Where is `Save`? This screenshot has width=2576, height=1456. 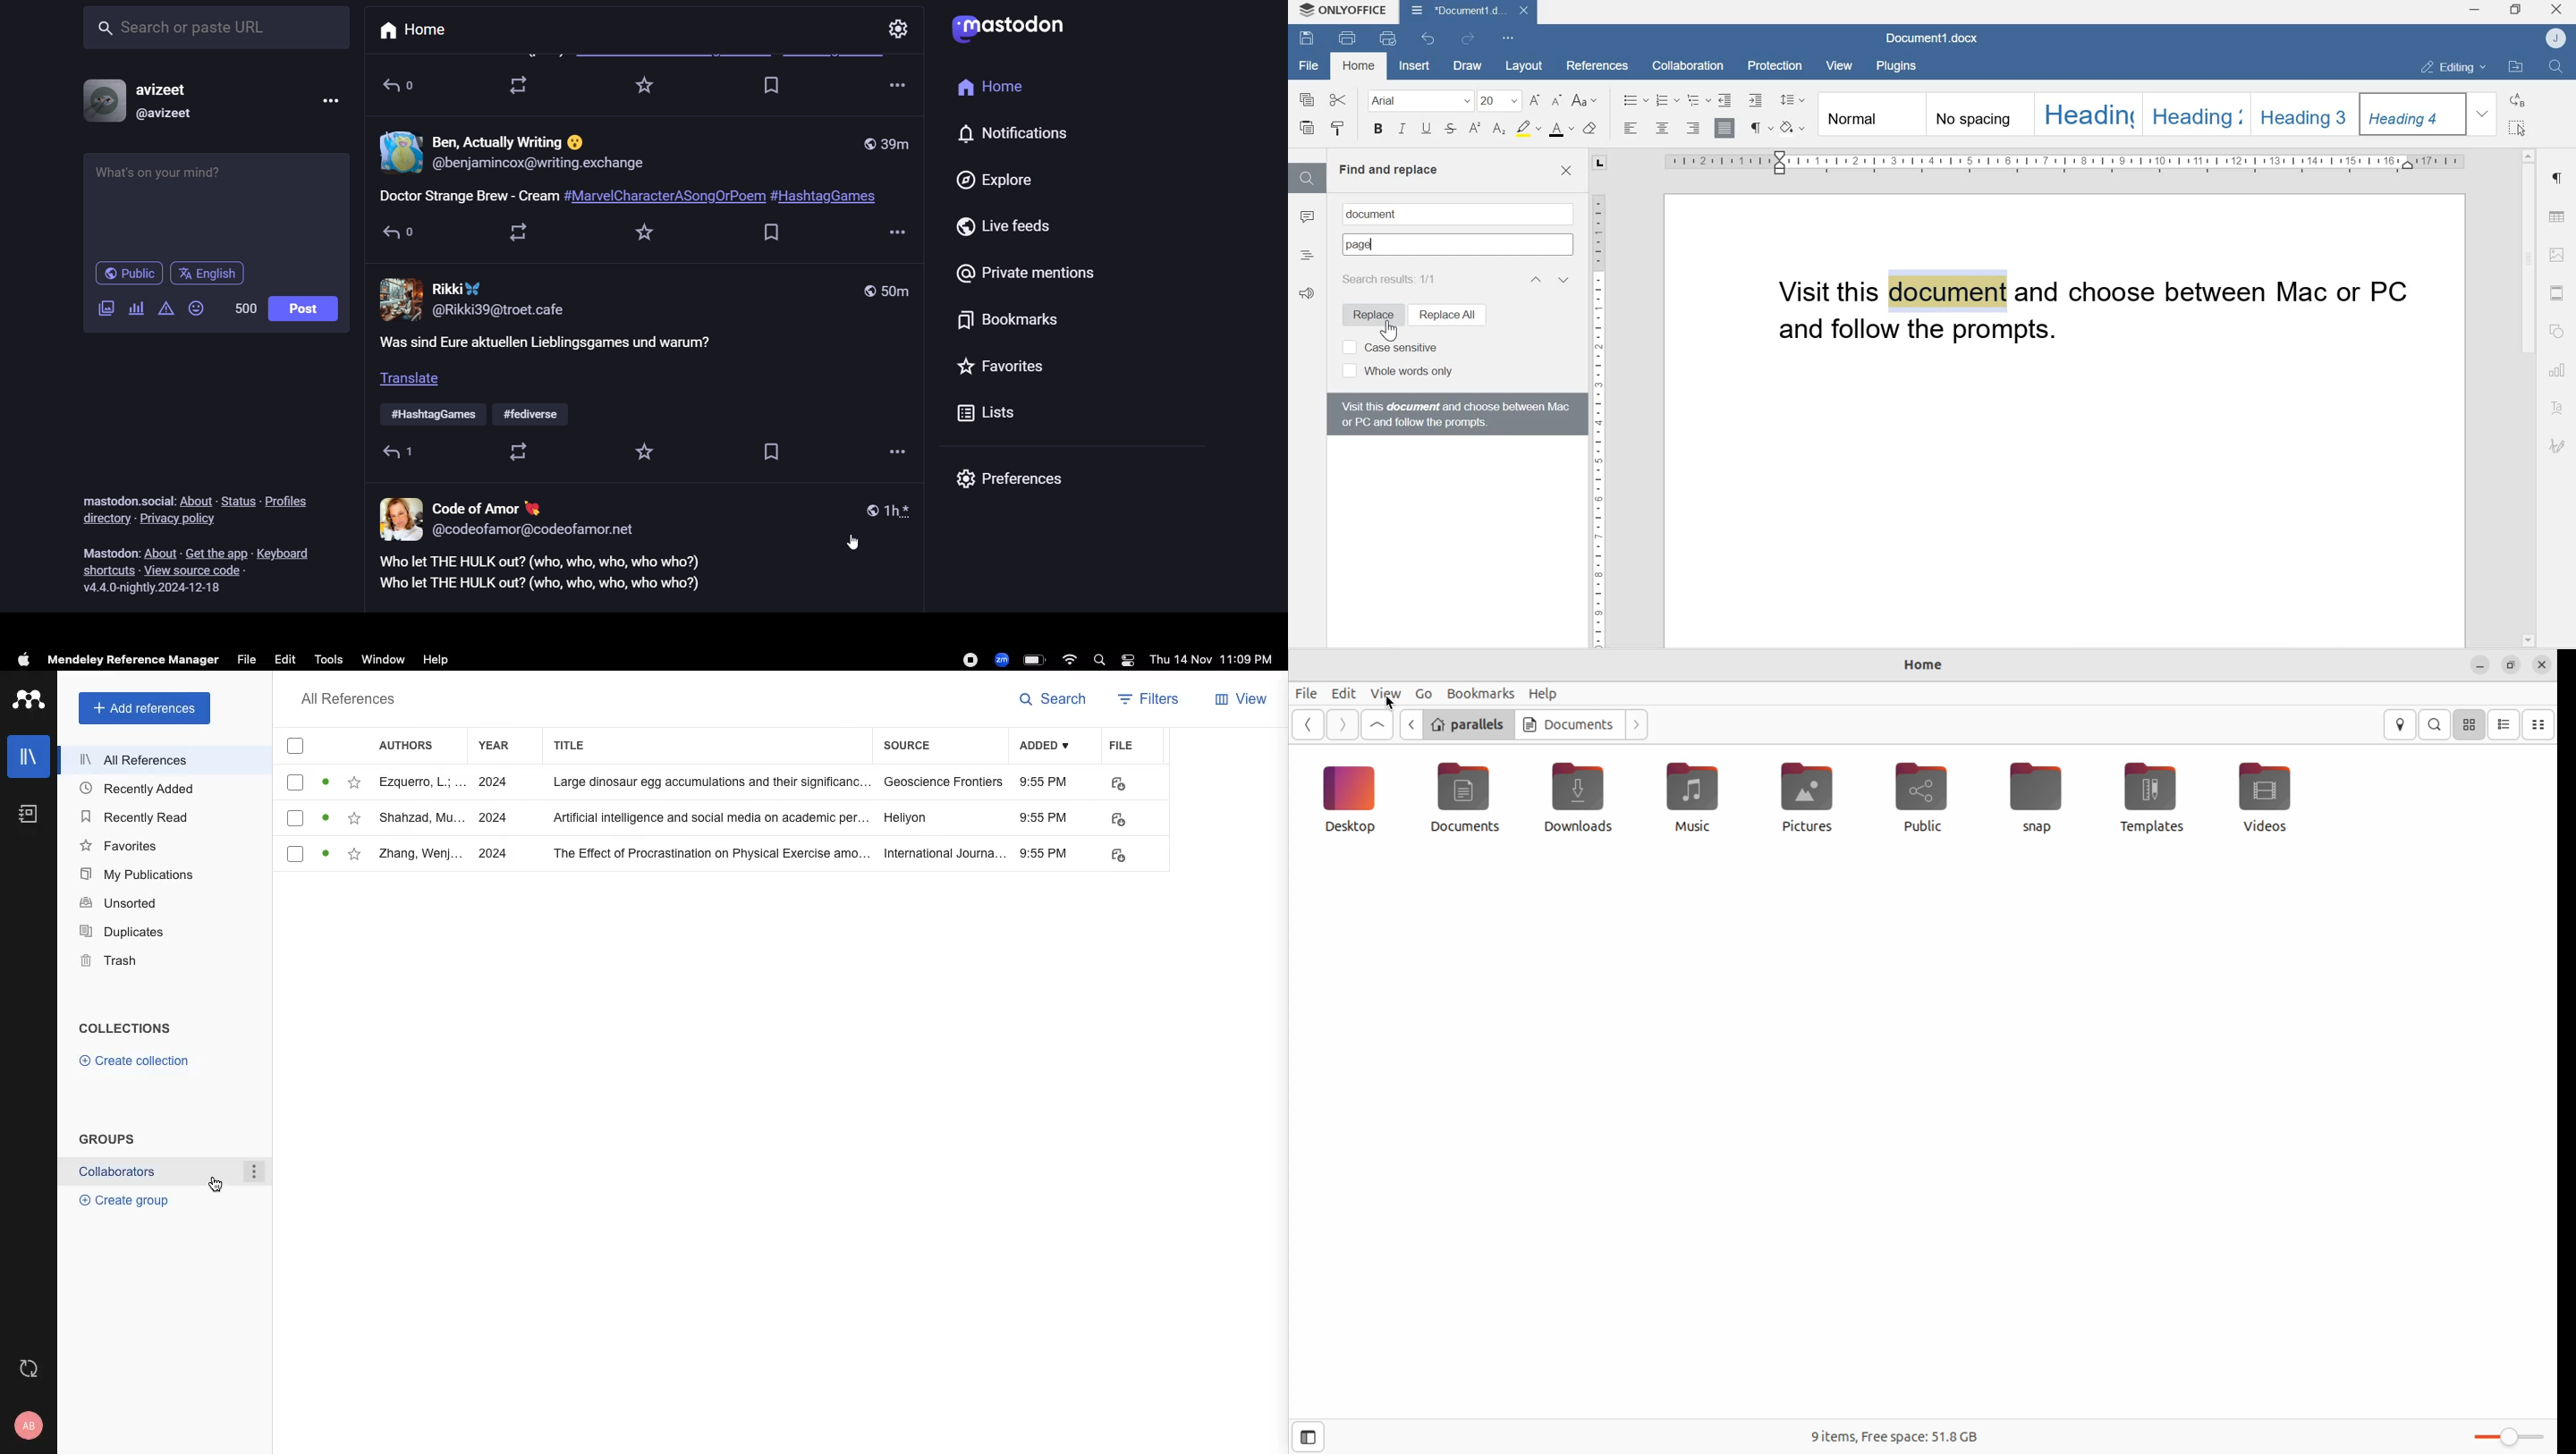 Save is located at coordinates (1307, 40).